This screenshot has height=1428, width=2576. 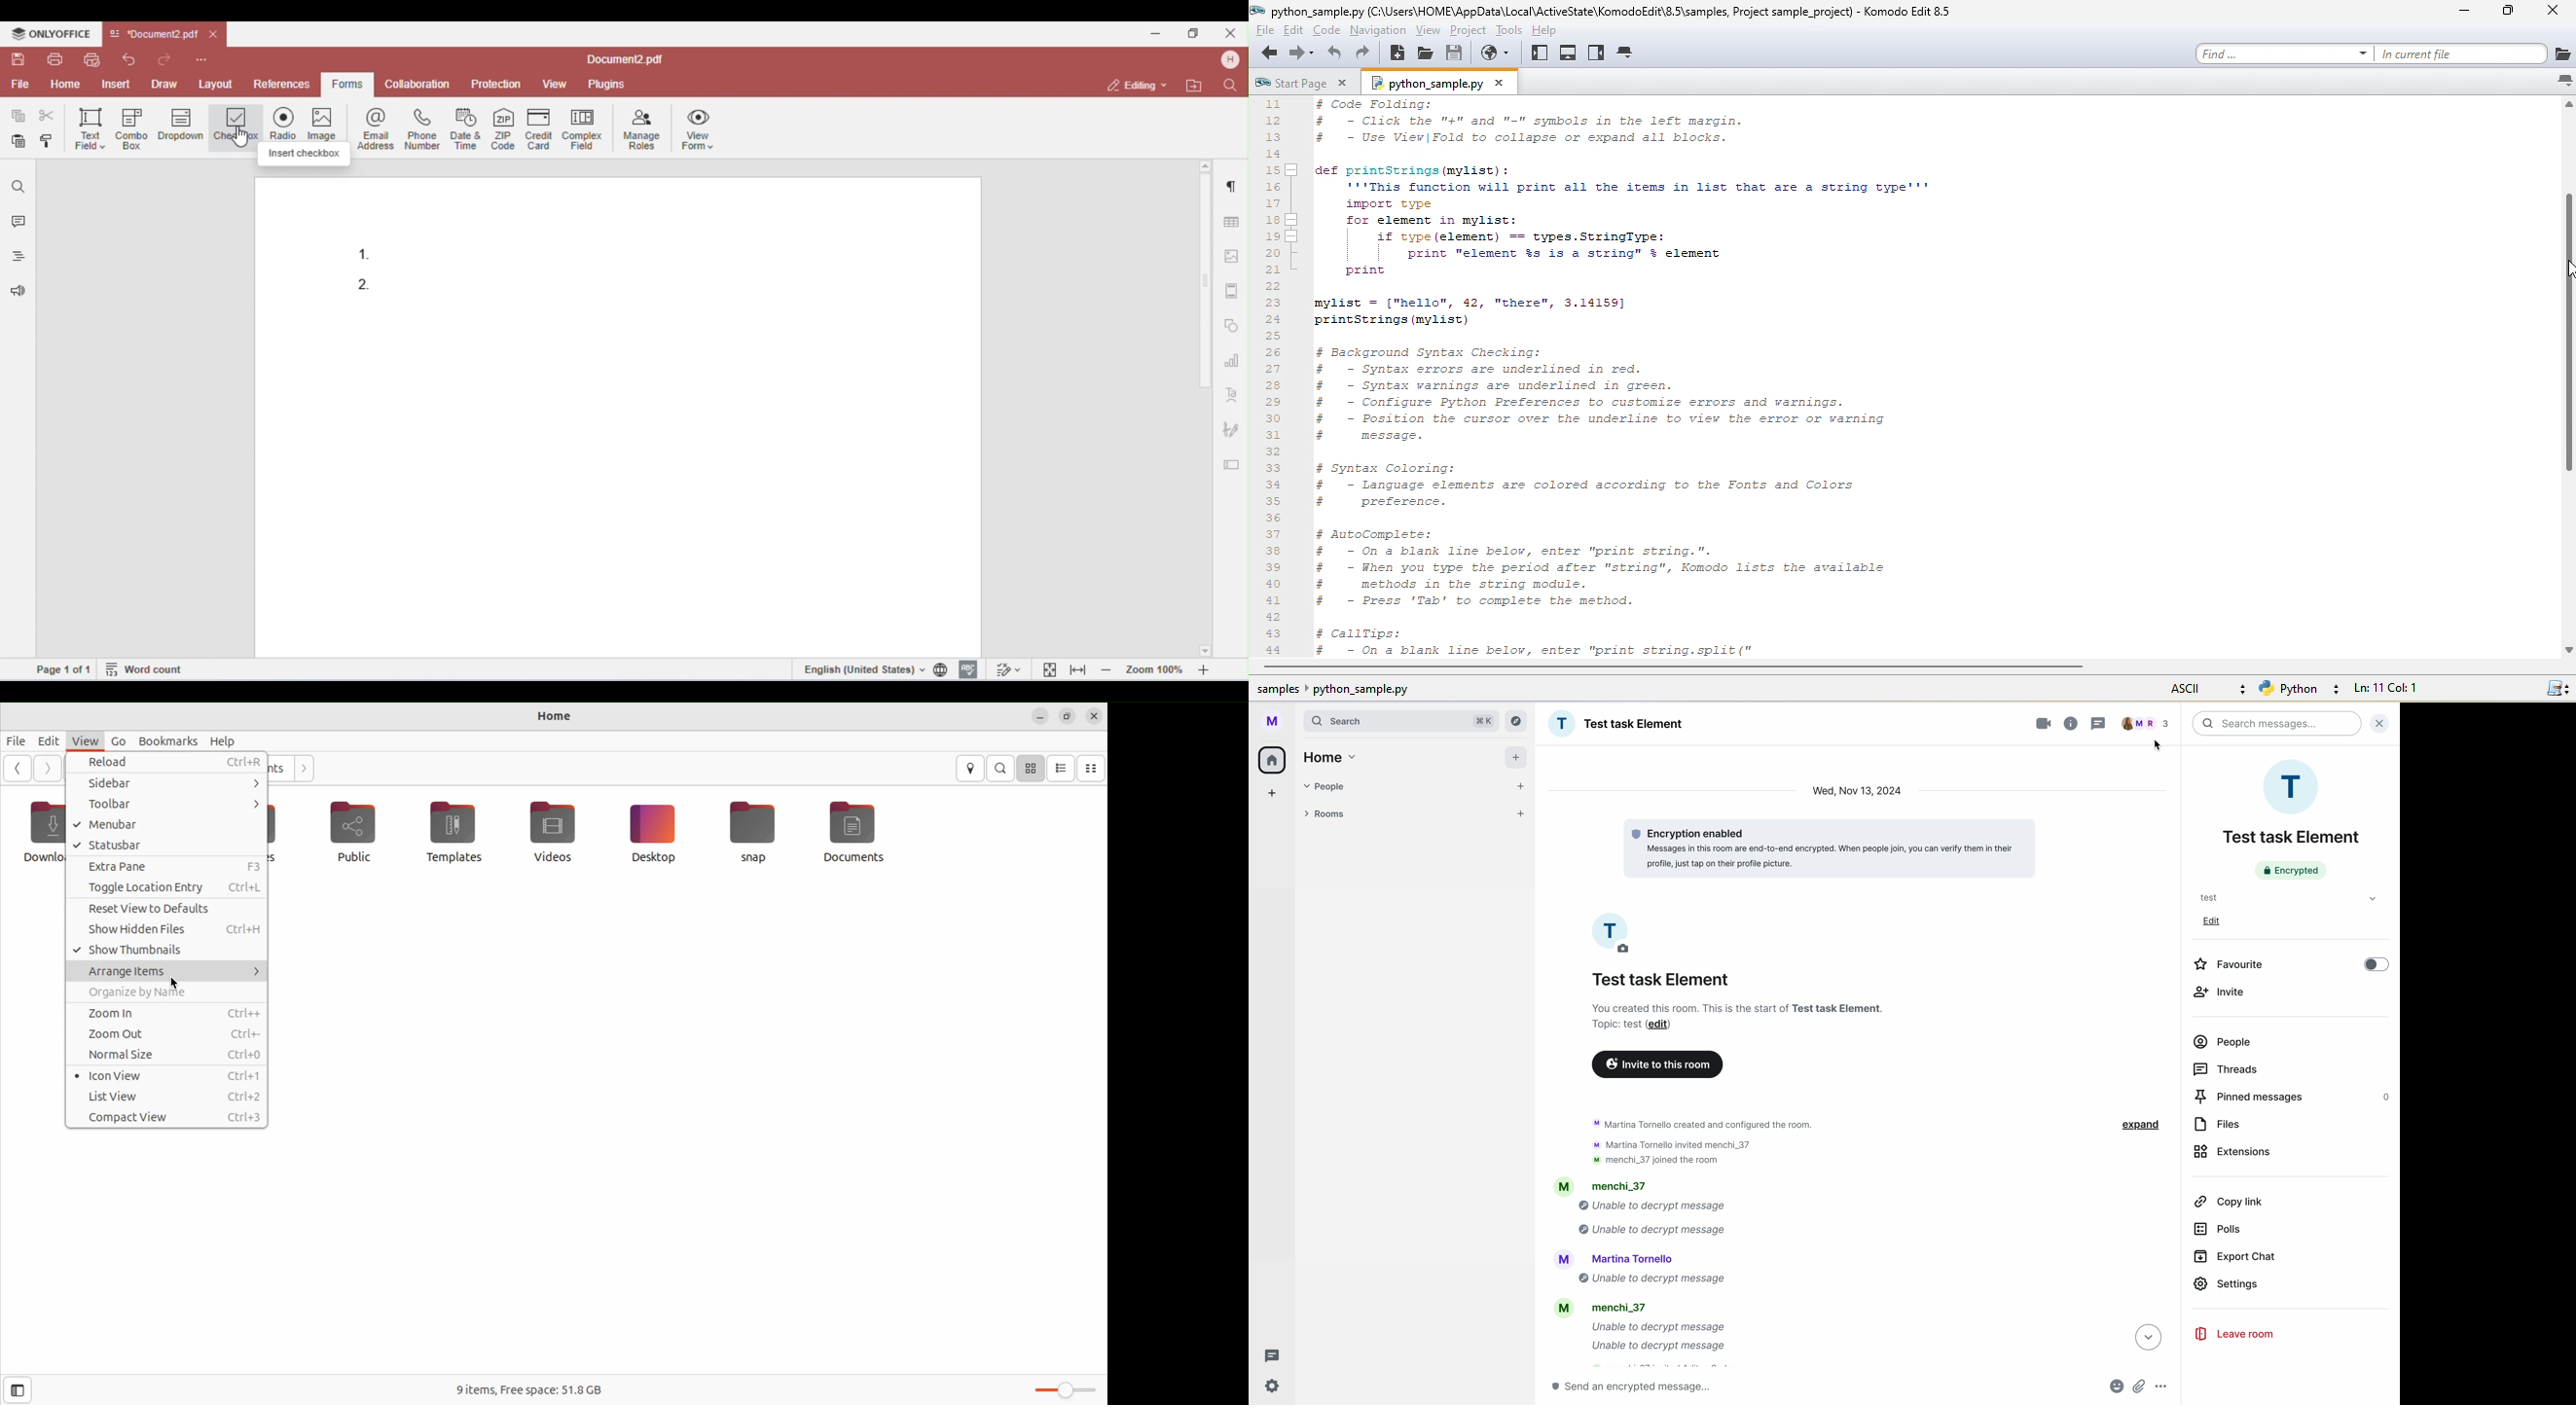 I want to click on expand, so click(x=2132, y=1125).